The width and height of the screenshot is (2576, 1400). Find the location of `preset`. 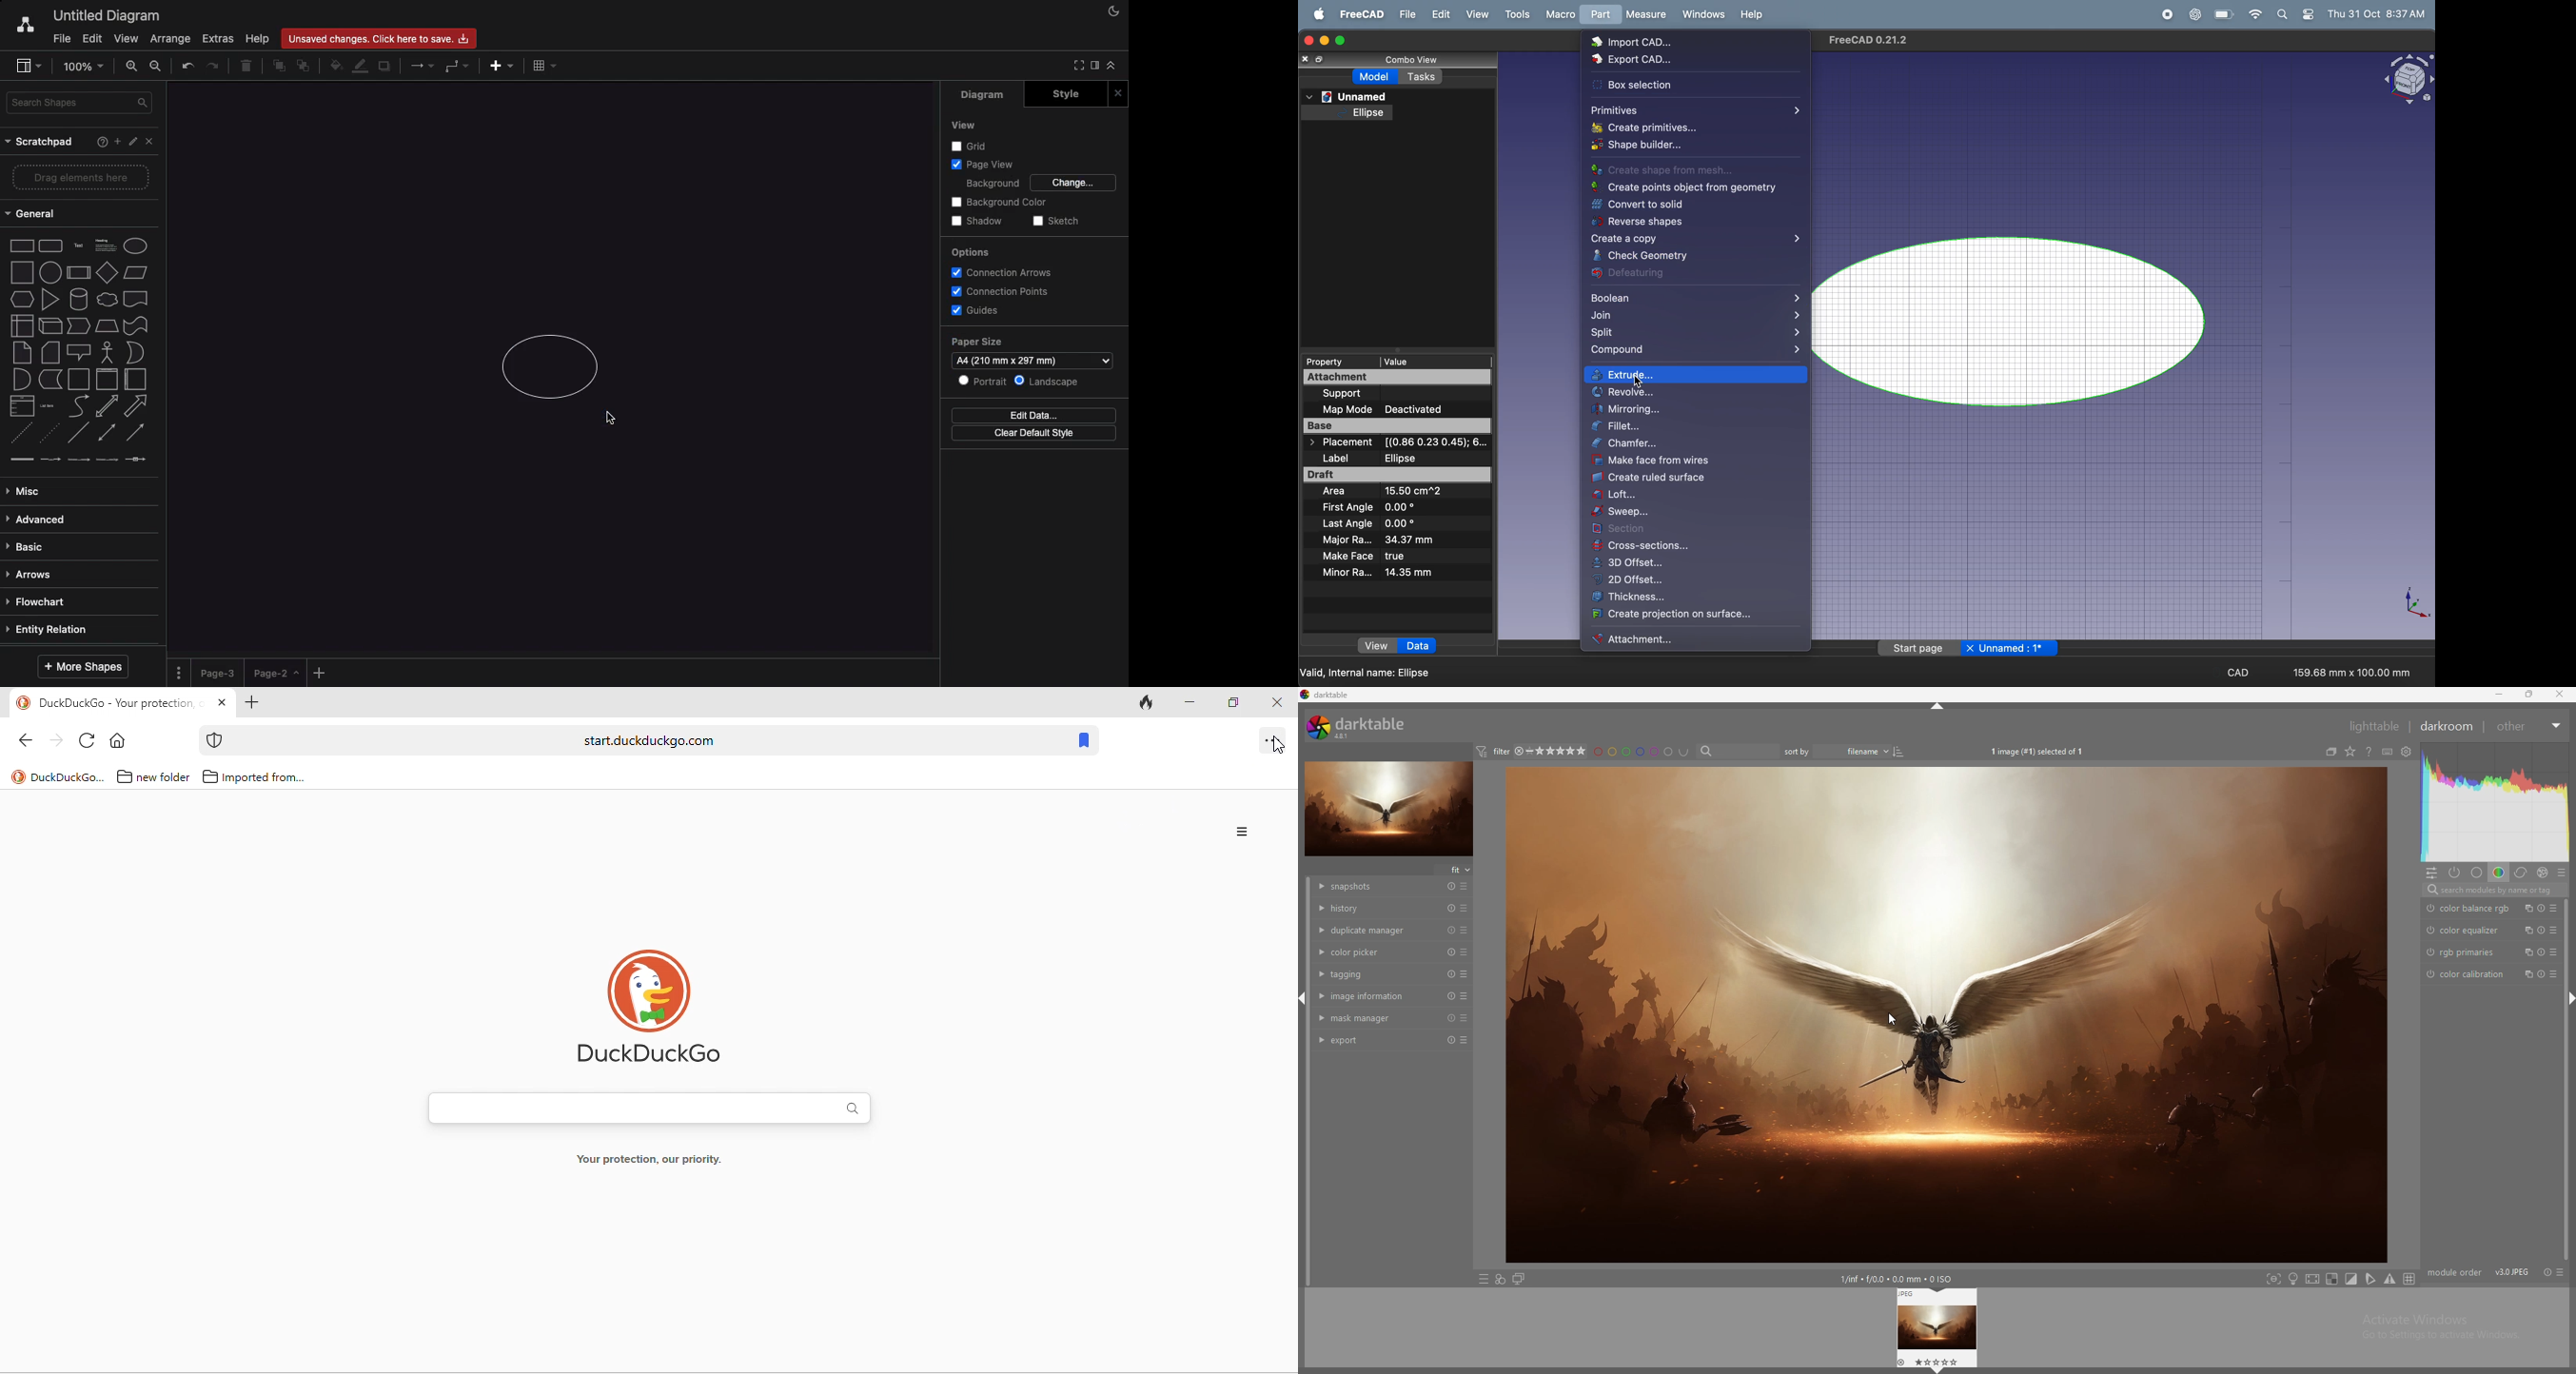

preset is located at coordinates (1465, 997).